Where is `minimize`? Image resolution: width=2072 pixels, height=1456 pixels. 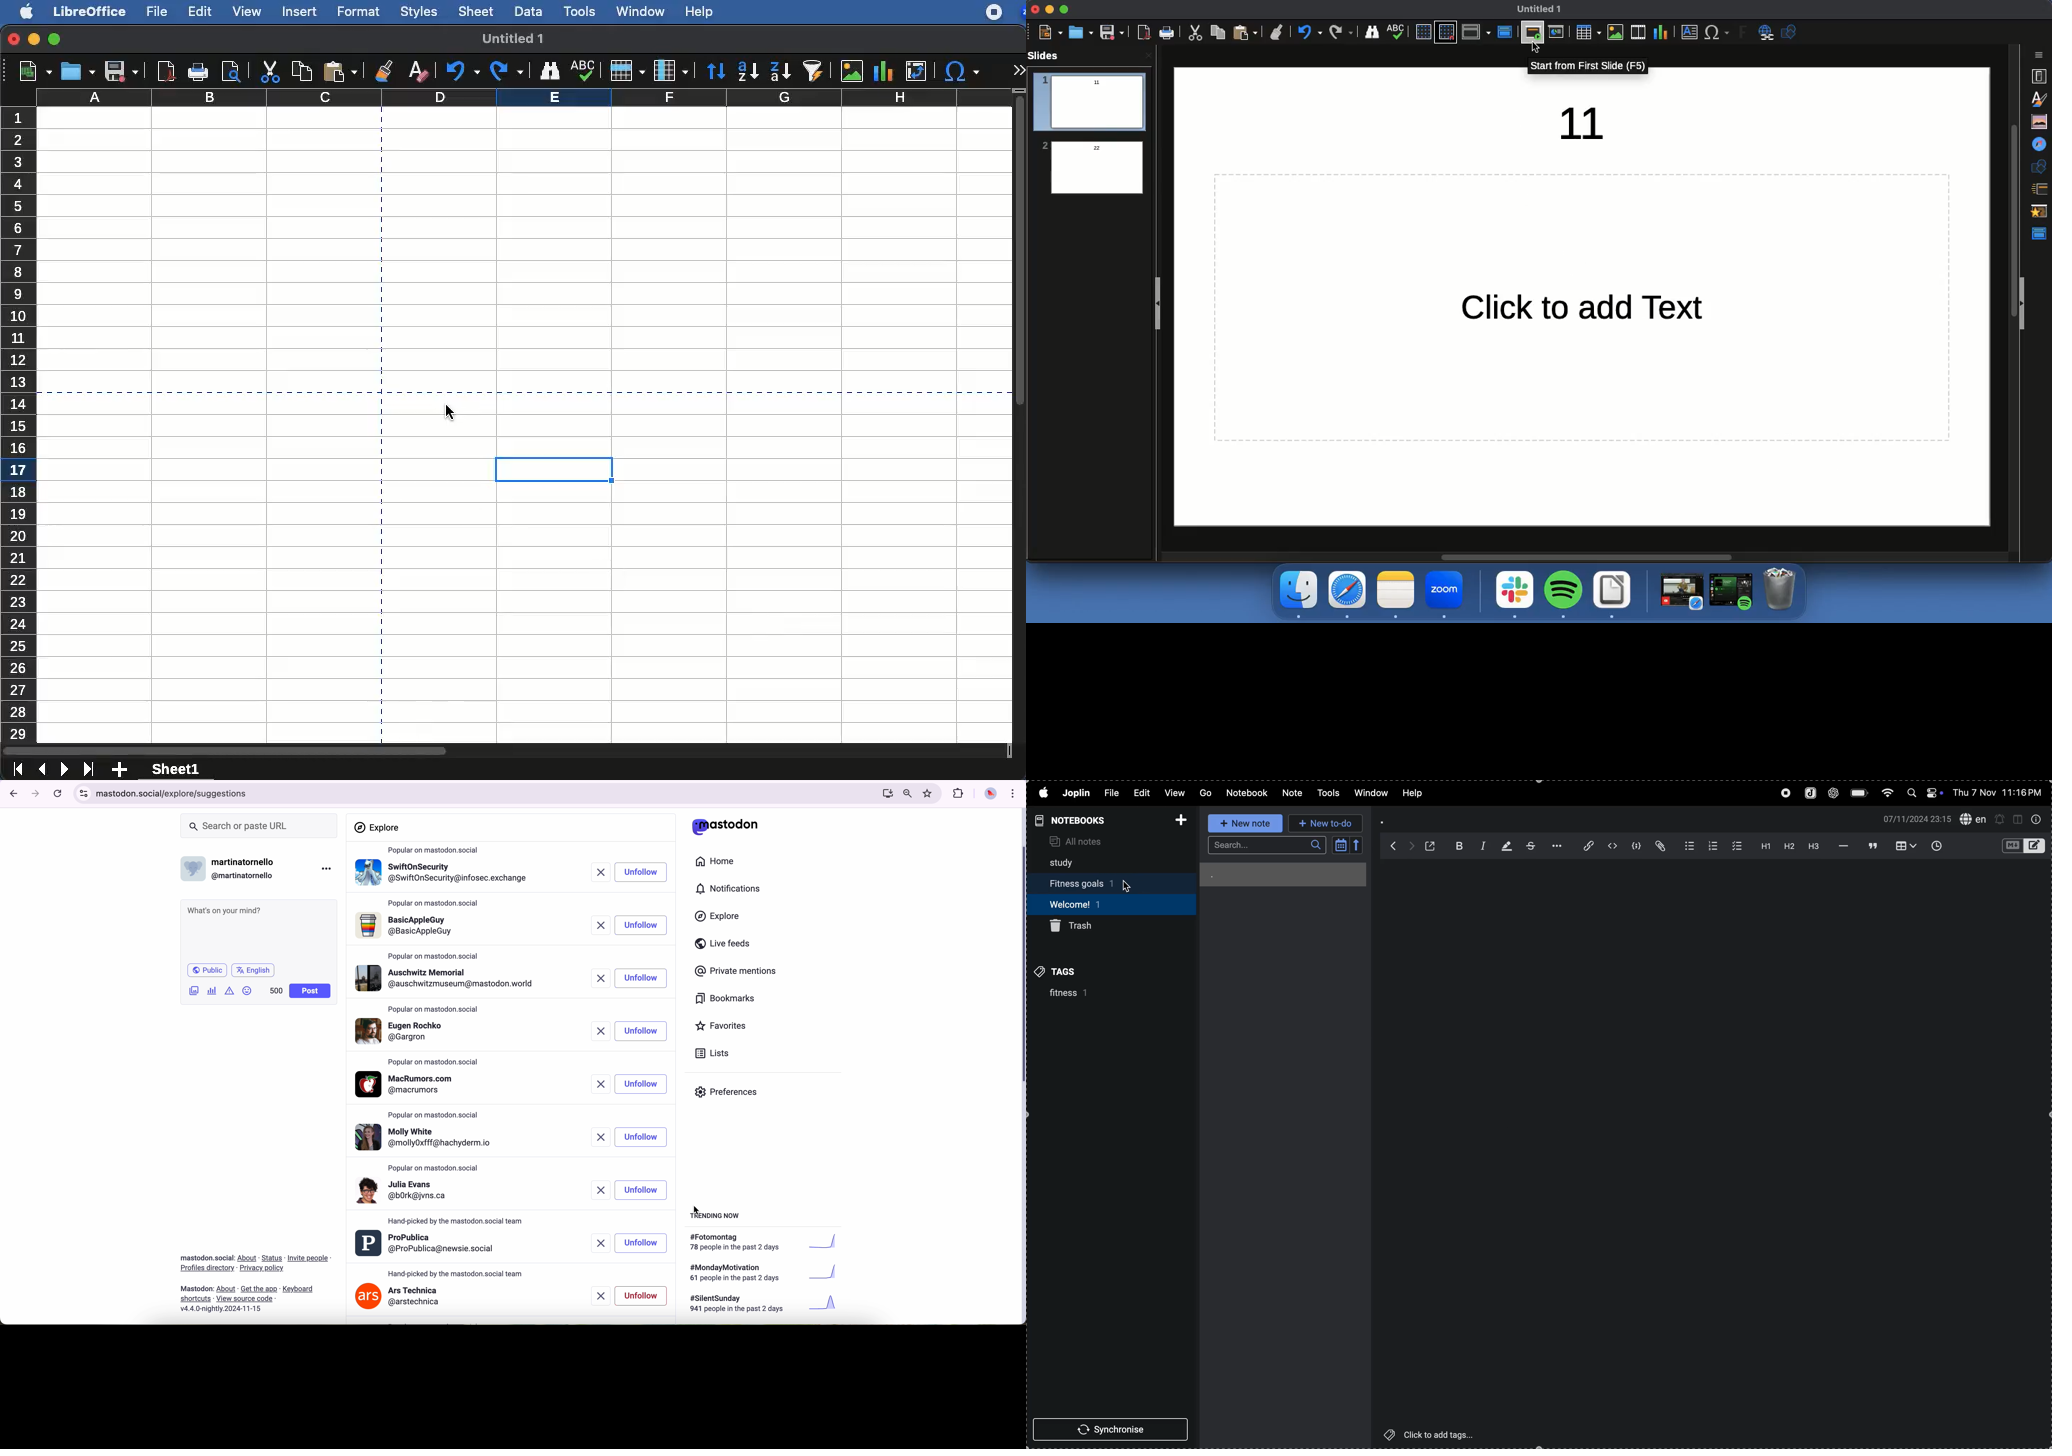 minimize is located at coordinates (35, 39).